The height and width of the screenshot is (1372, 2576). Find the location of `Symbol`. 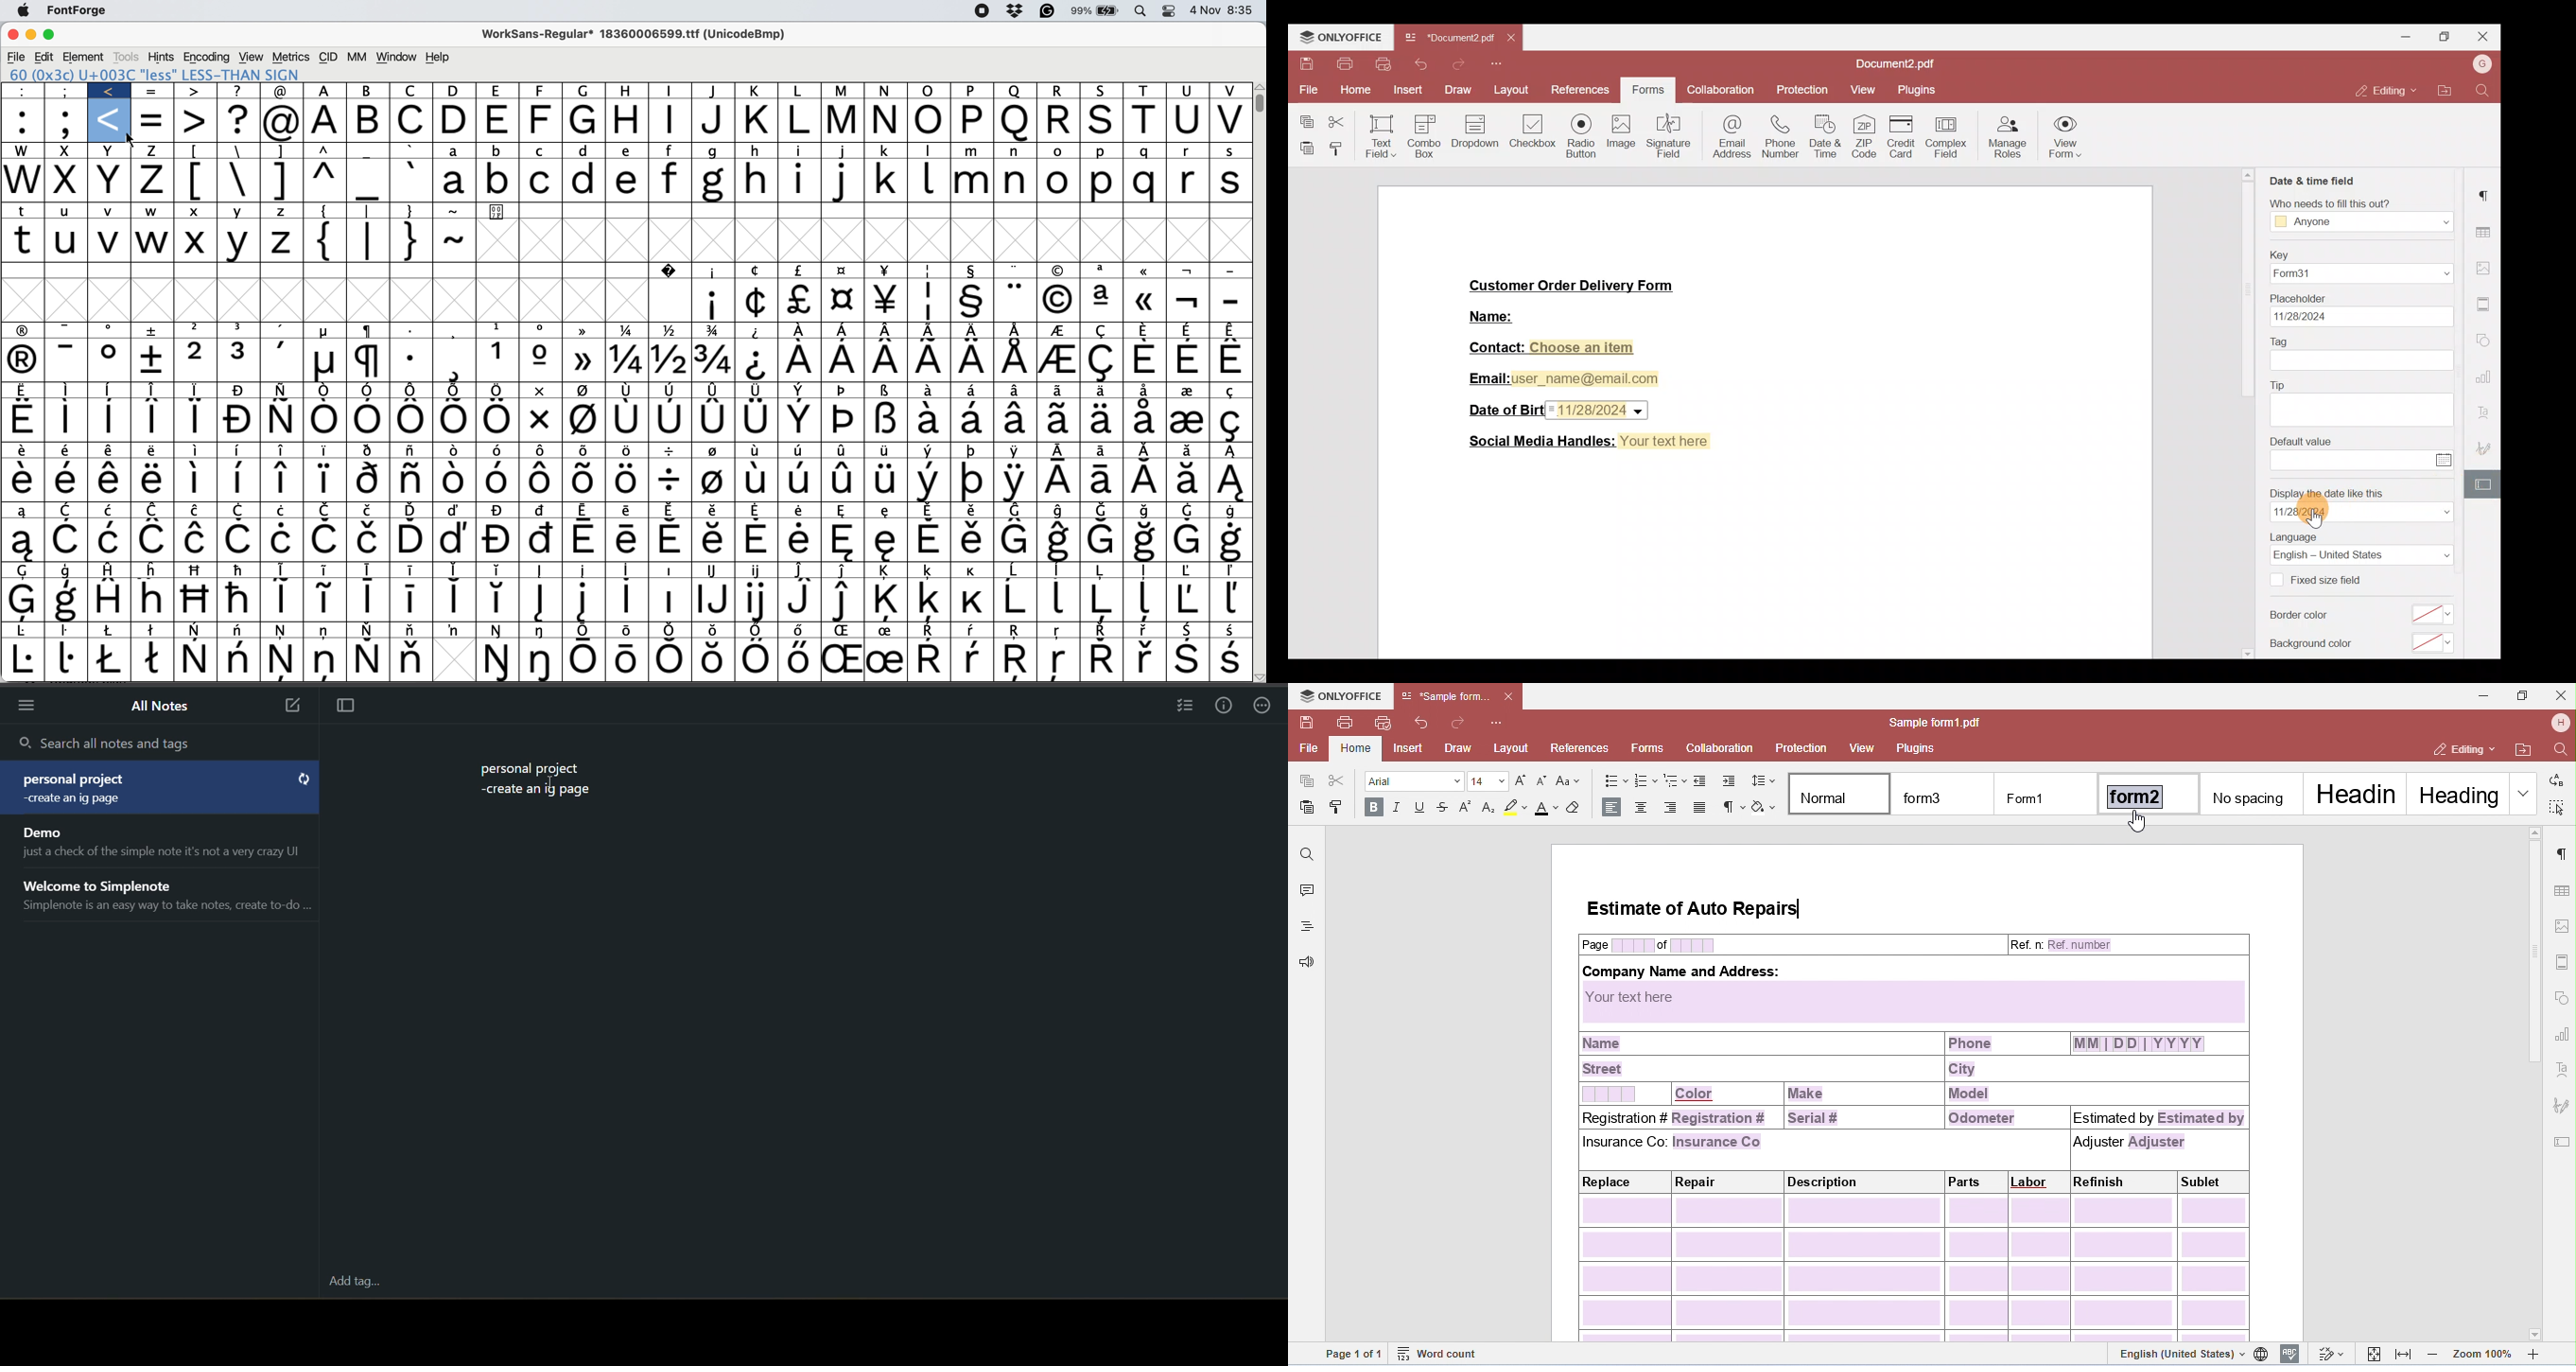

Symbol is located at coordinates (887, 510).